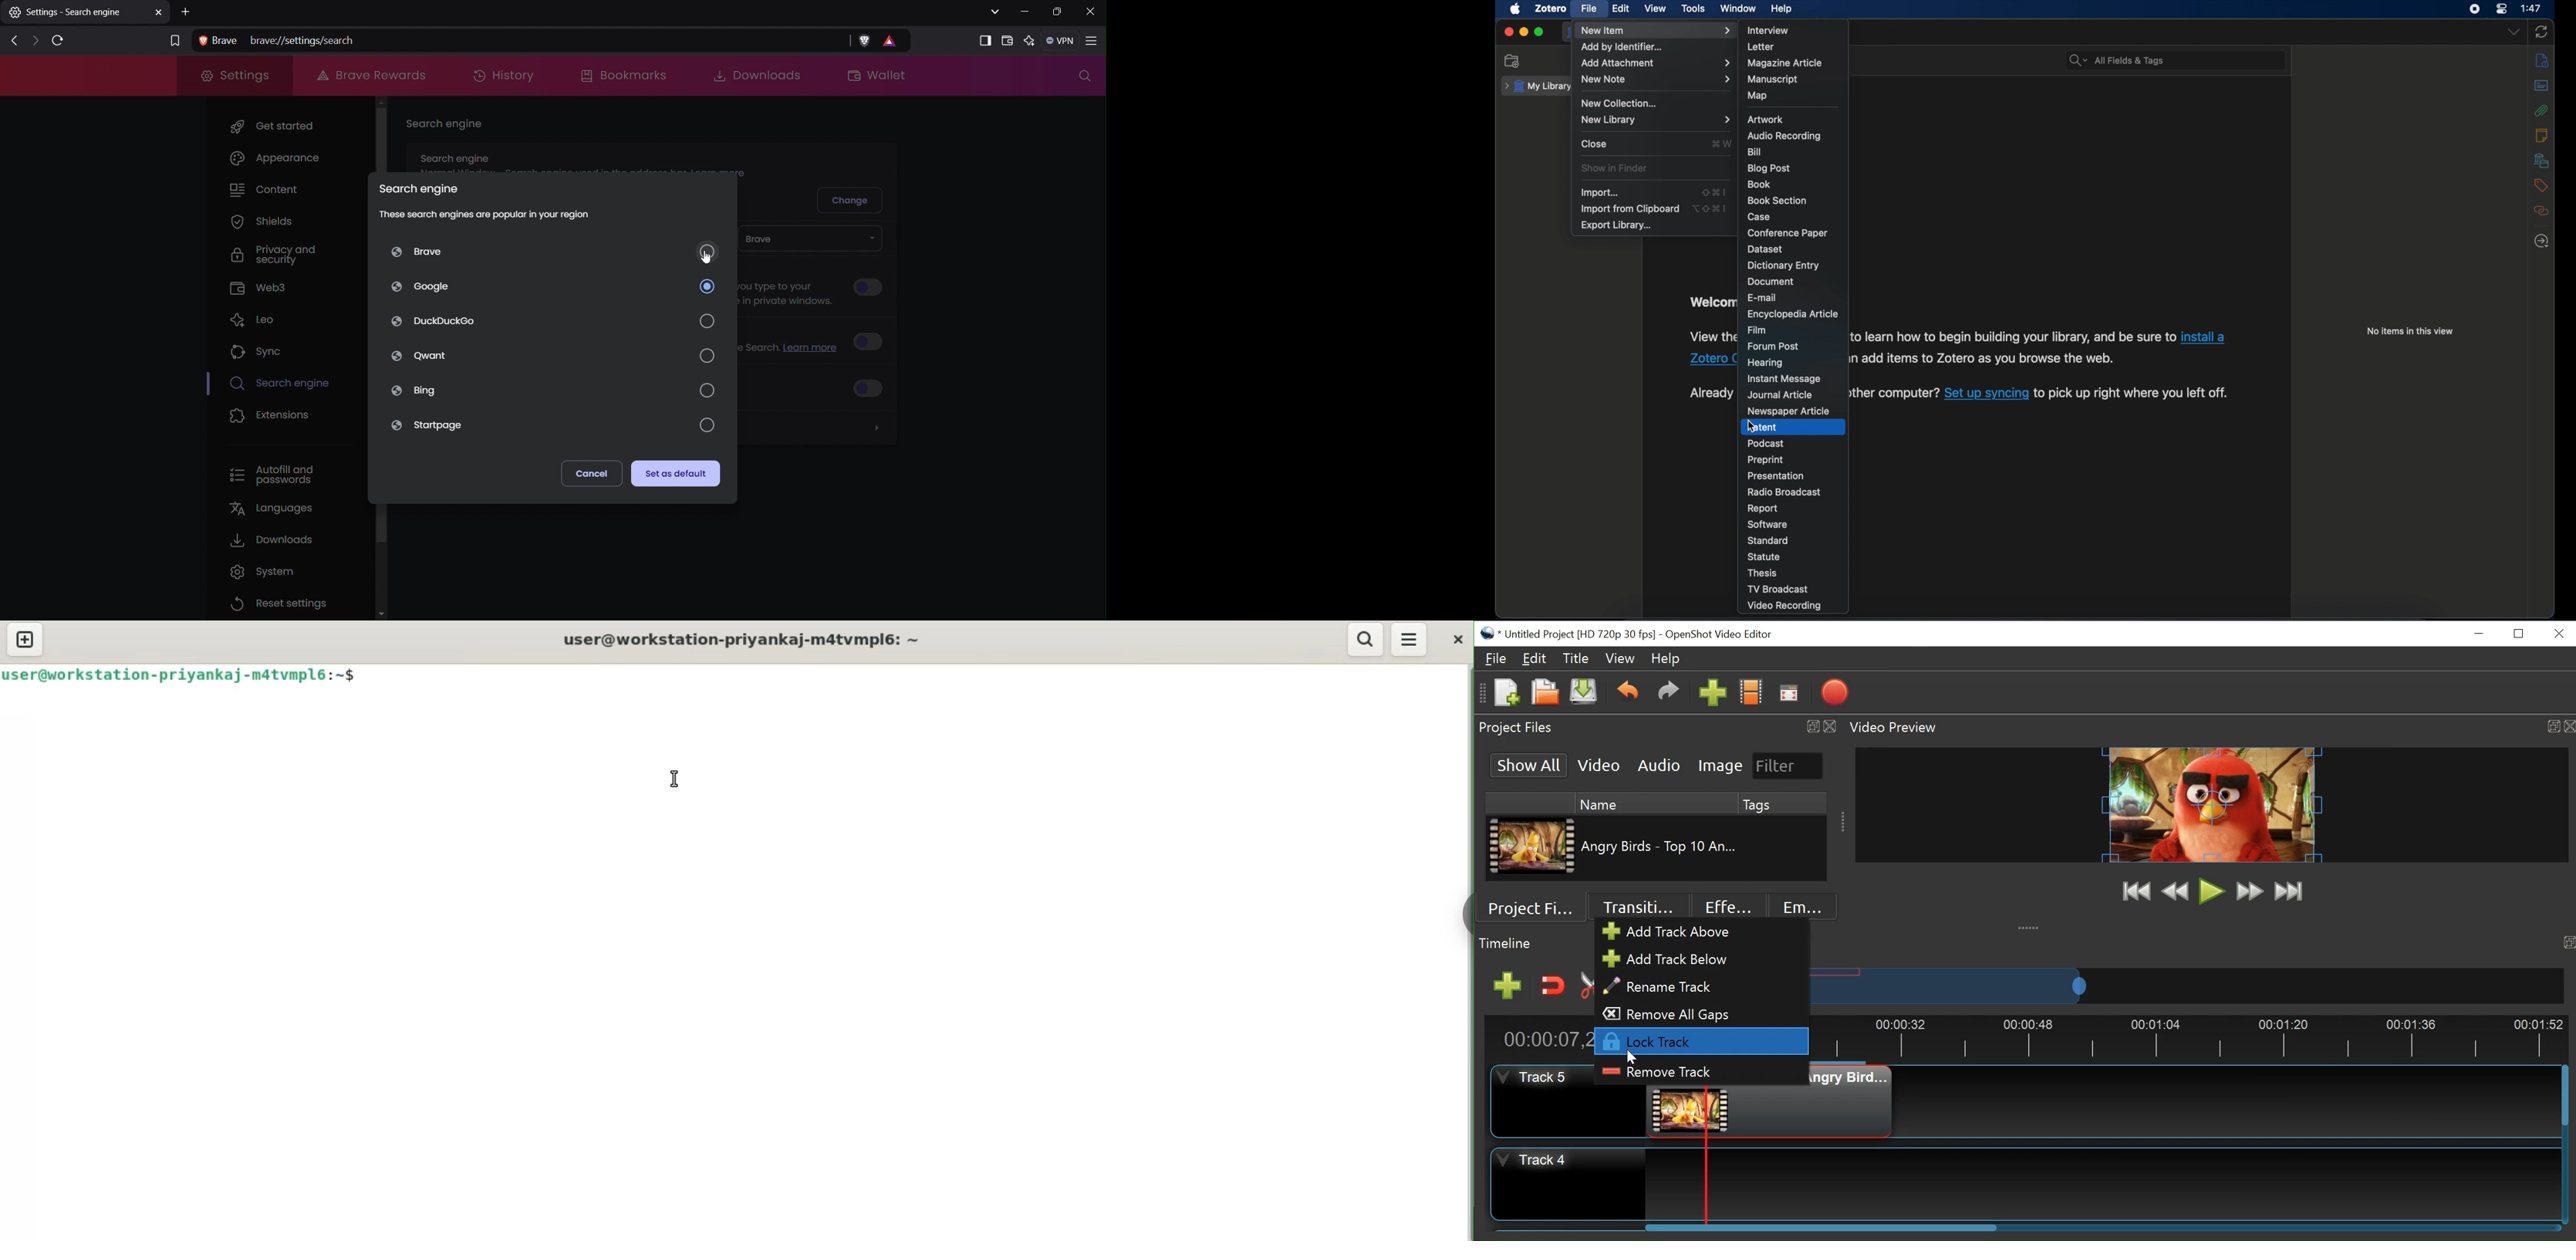 The image size is (2576, 1260). What do you see at coordinates (2541, 111) in the screenshot?
I see `attachmnents` at bounding box center [2541, 111].